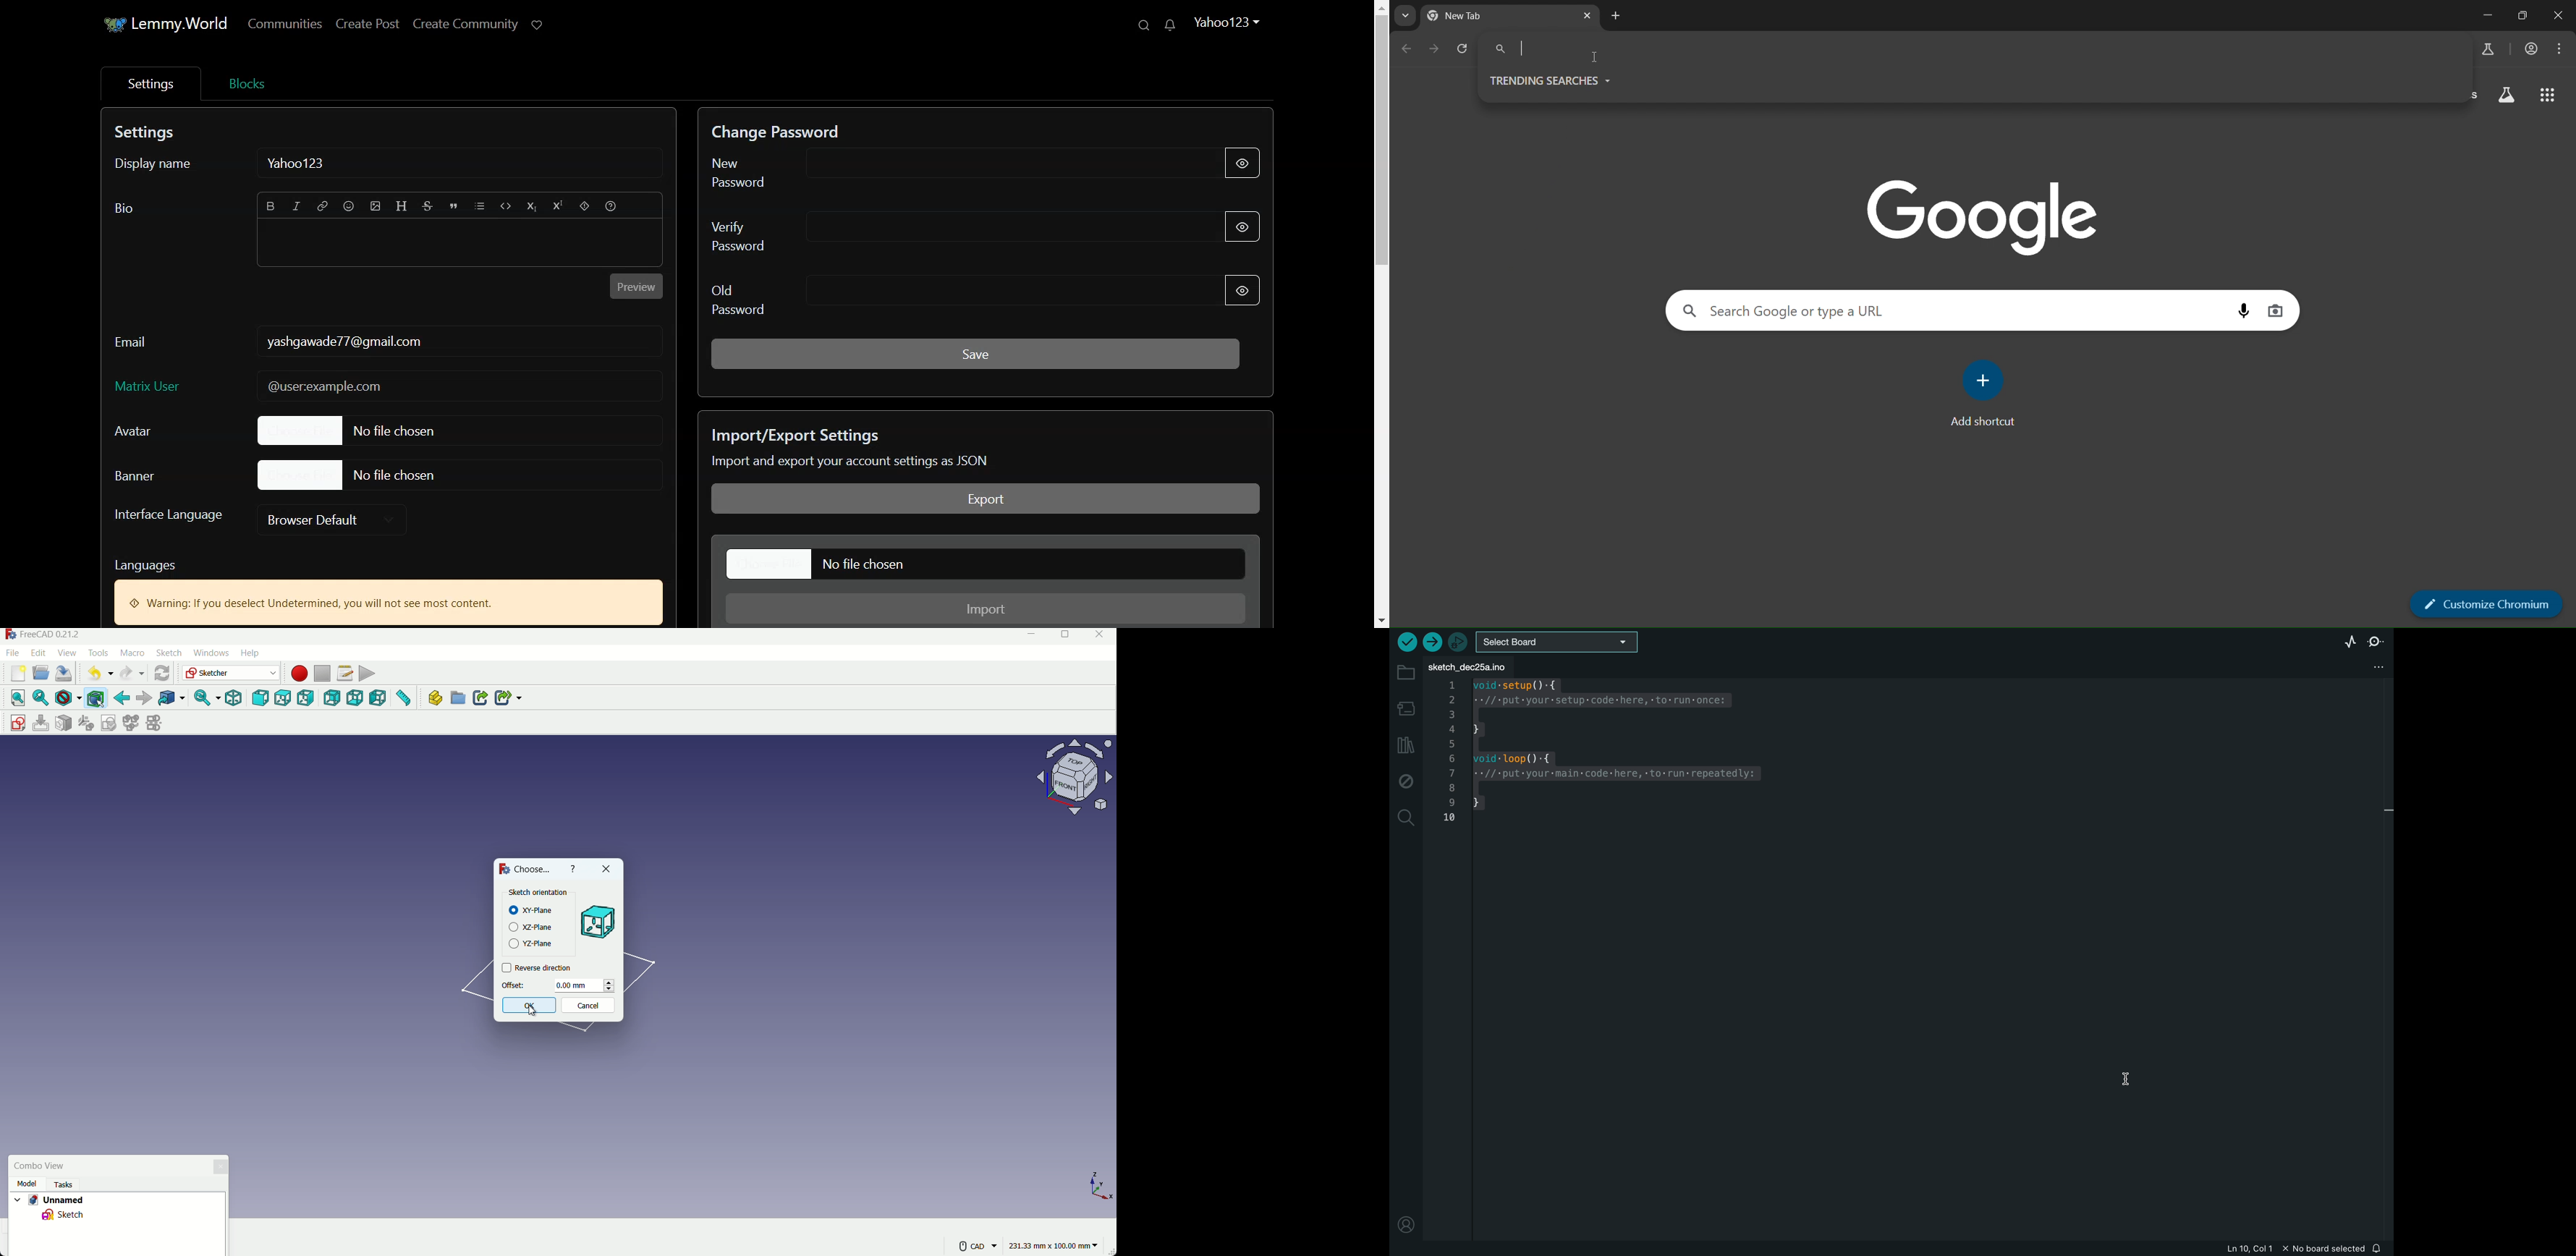 Image resolution: width=2576 pixels, height=1260 pixels. Describe the element at coordinates (343, 341) in the screenshot. I see `Text` at that location.